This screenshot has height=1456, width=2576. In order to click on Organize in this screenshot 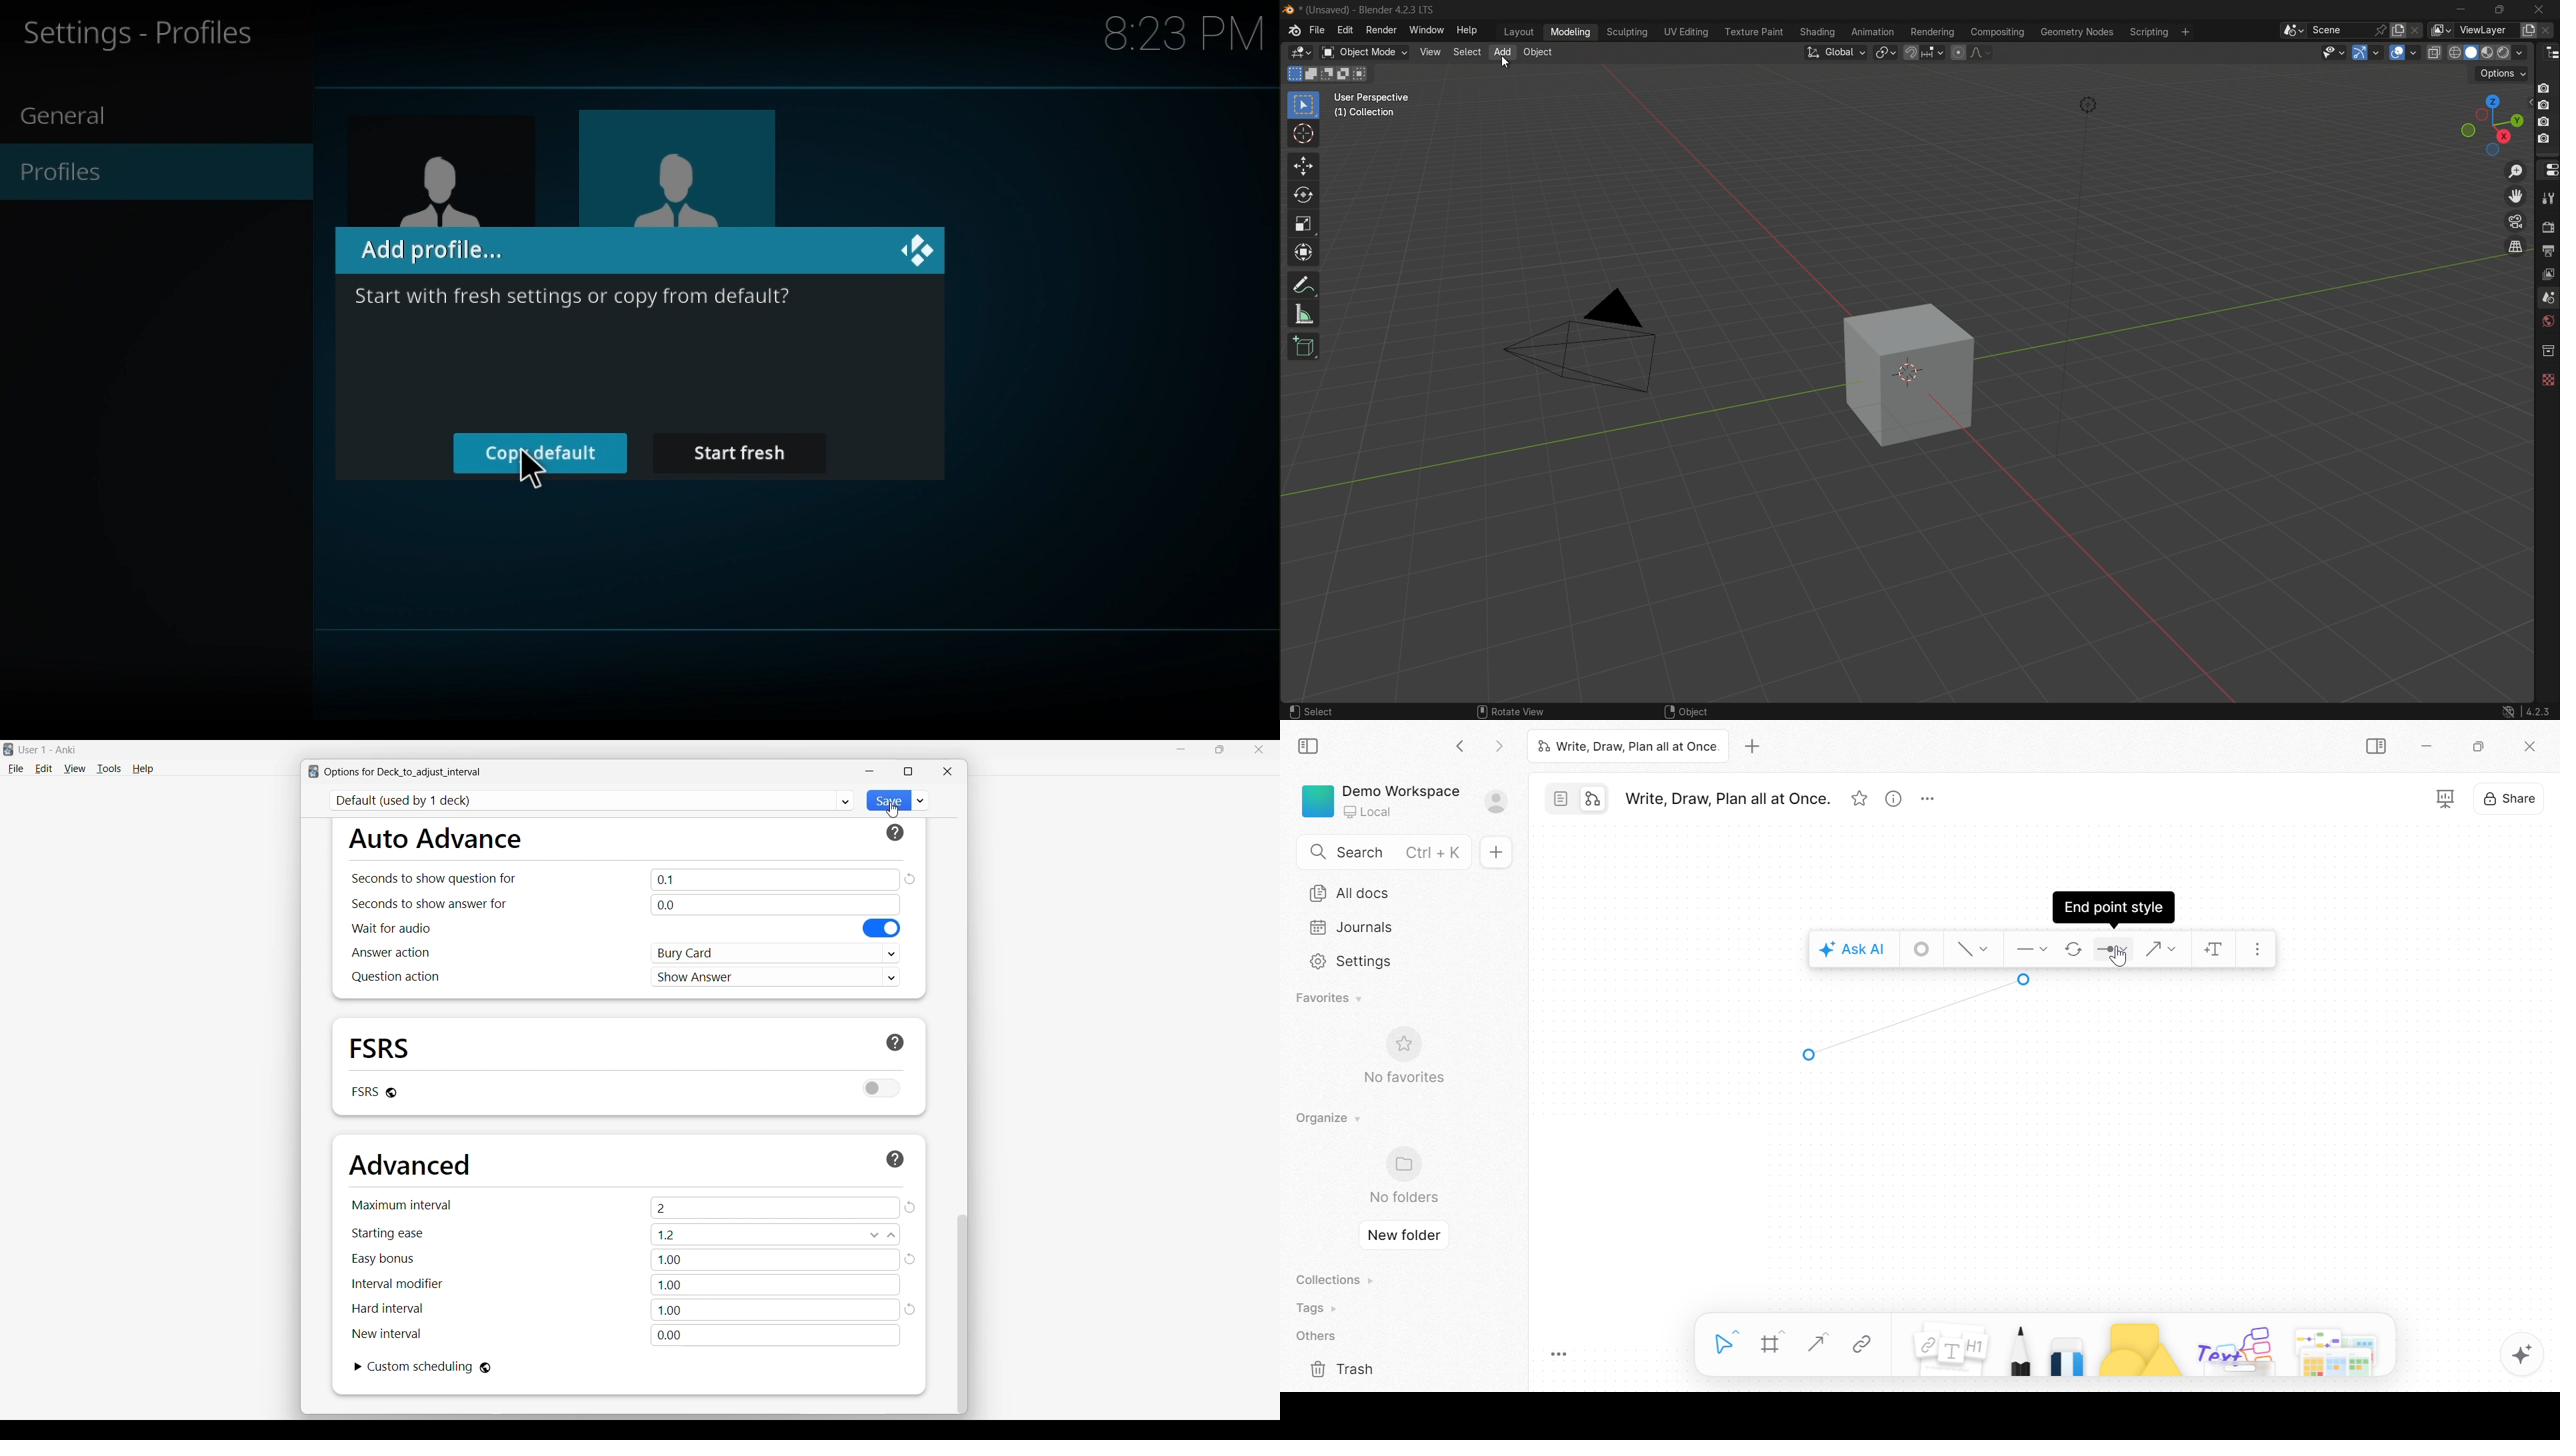, I will do `click(1325, 1118)`.